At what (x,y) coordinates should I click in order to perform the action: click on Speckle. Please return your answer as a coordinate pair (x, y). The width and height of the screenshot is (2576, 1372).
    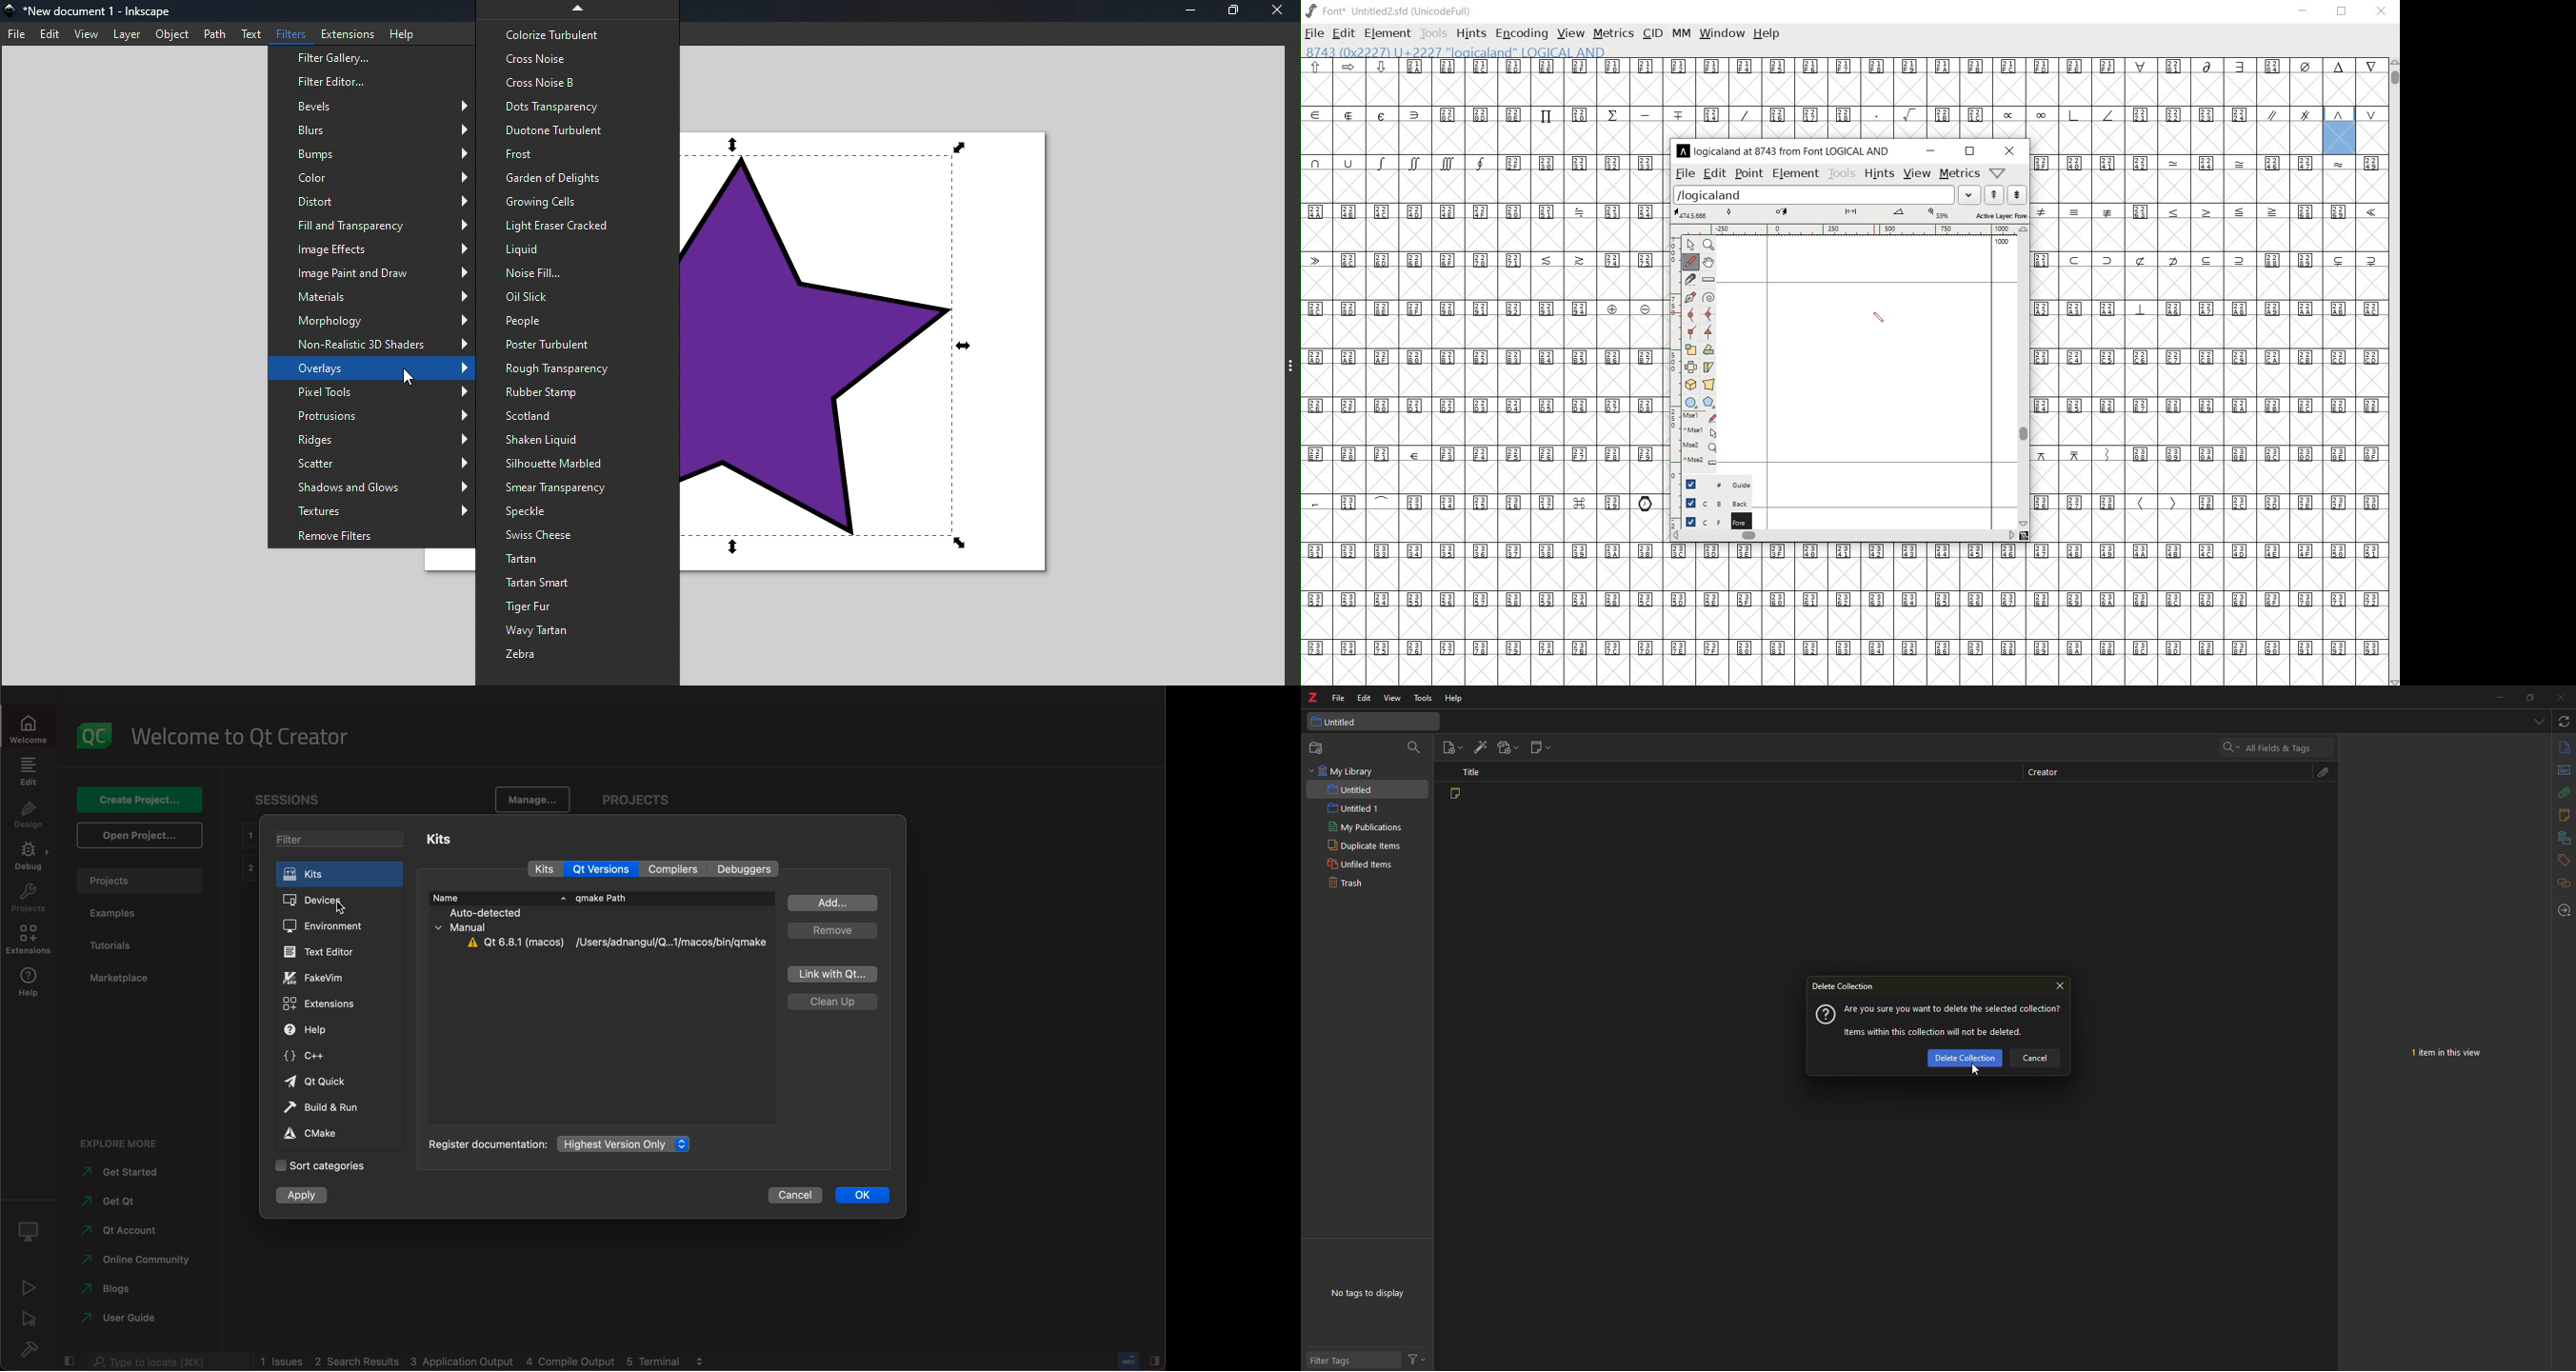
    Looking at the image, I should click on (579, 512).